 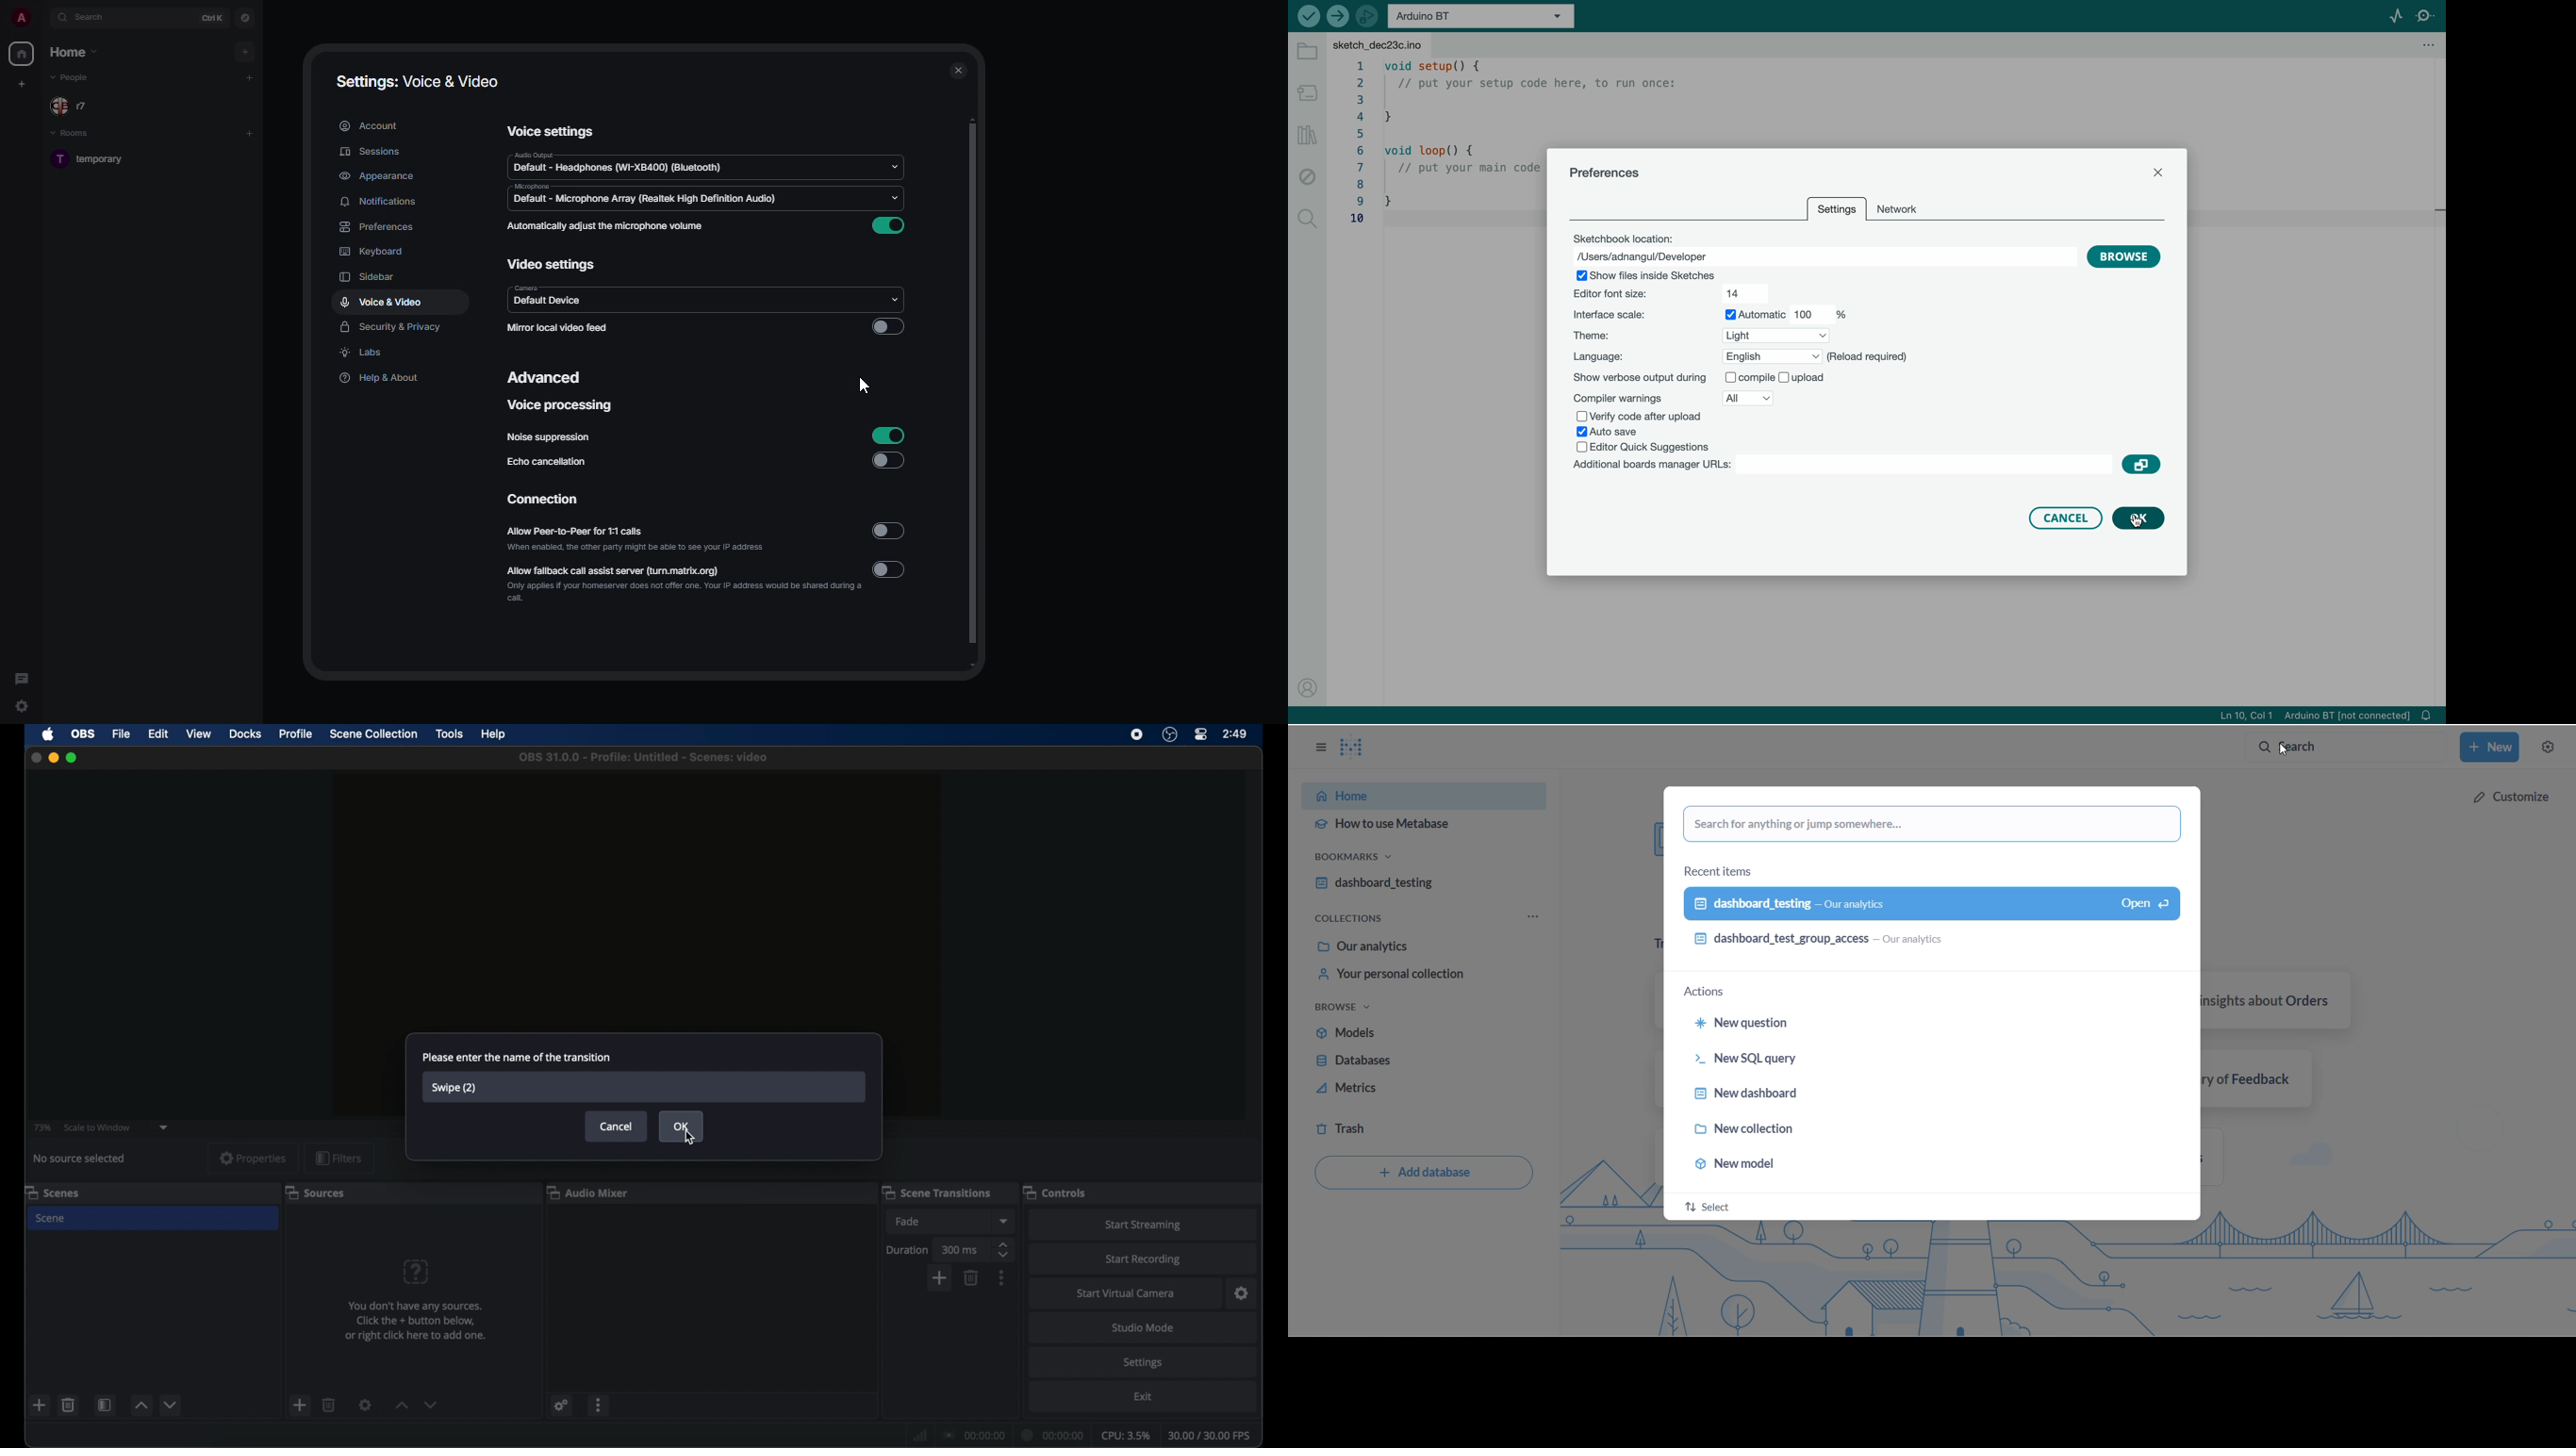 What do you see at coordinates (1143, 1327) in the screenshot?
I see `studio mode` at bounding box center [1143, 1327].